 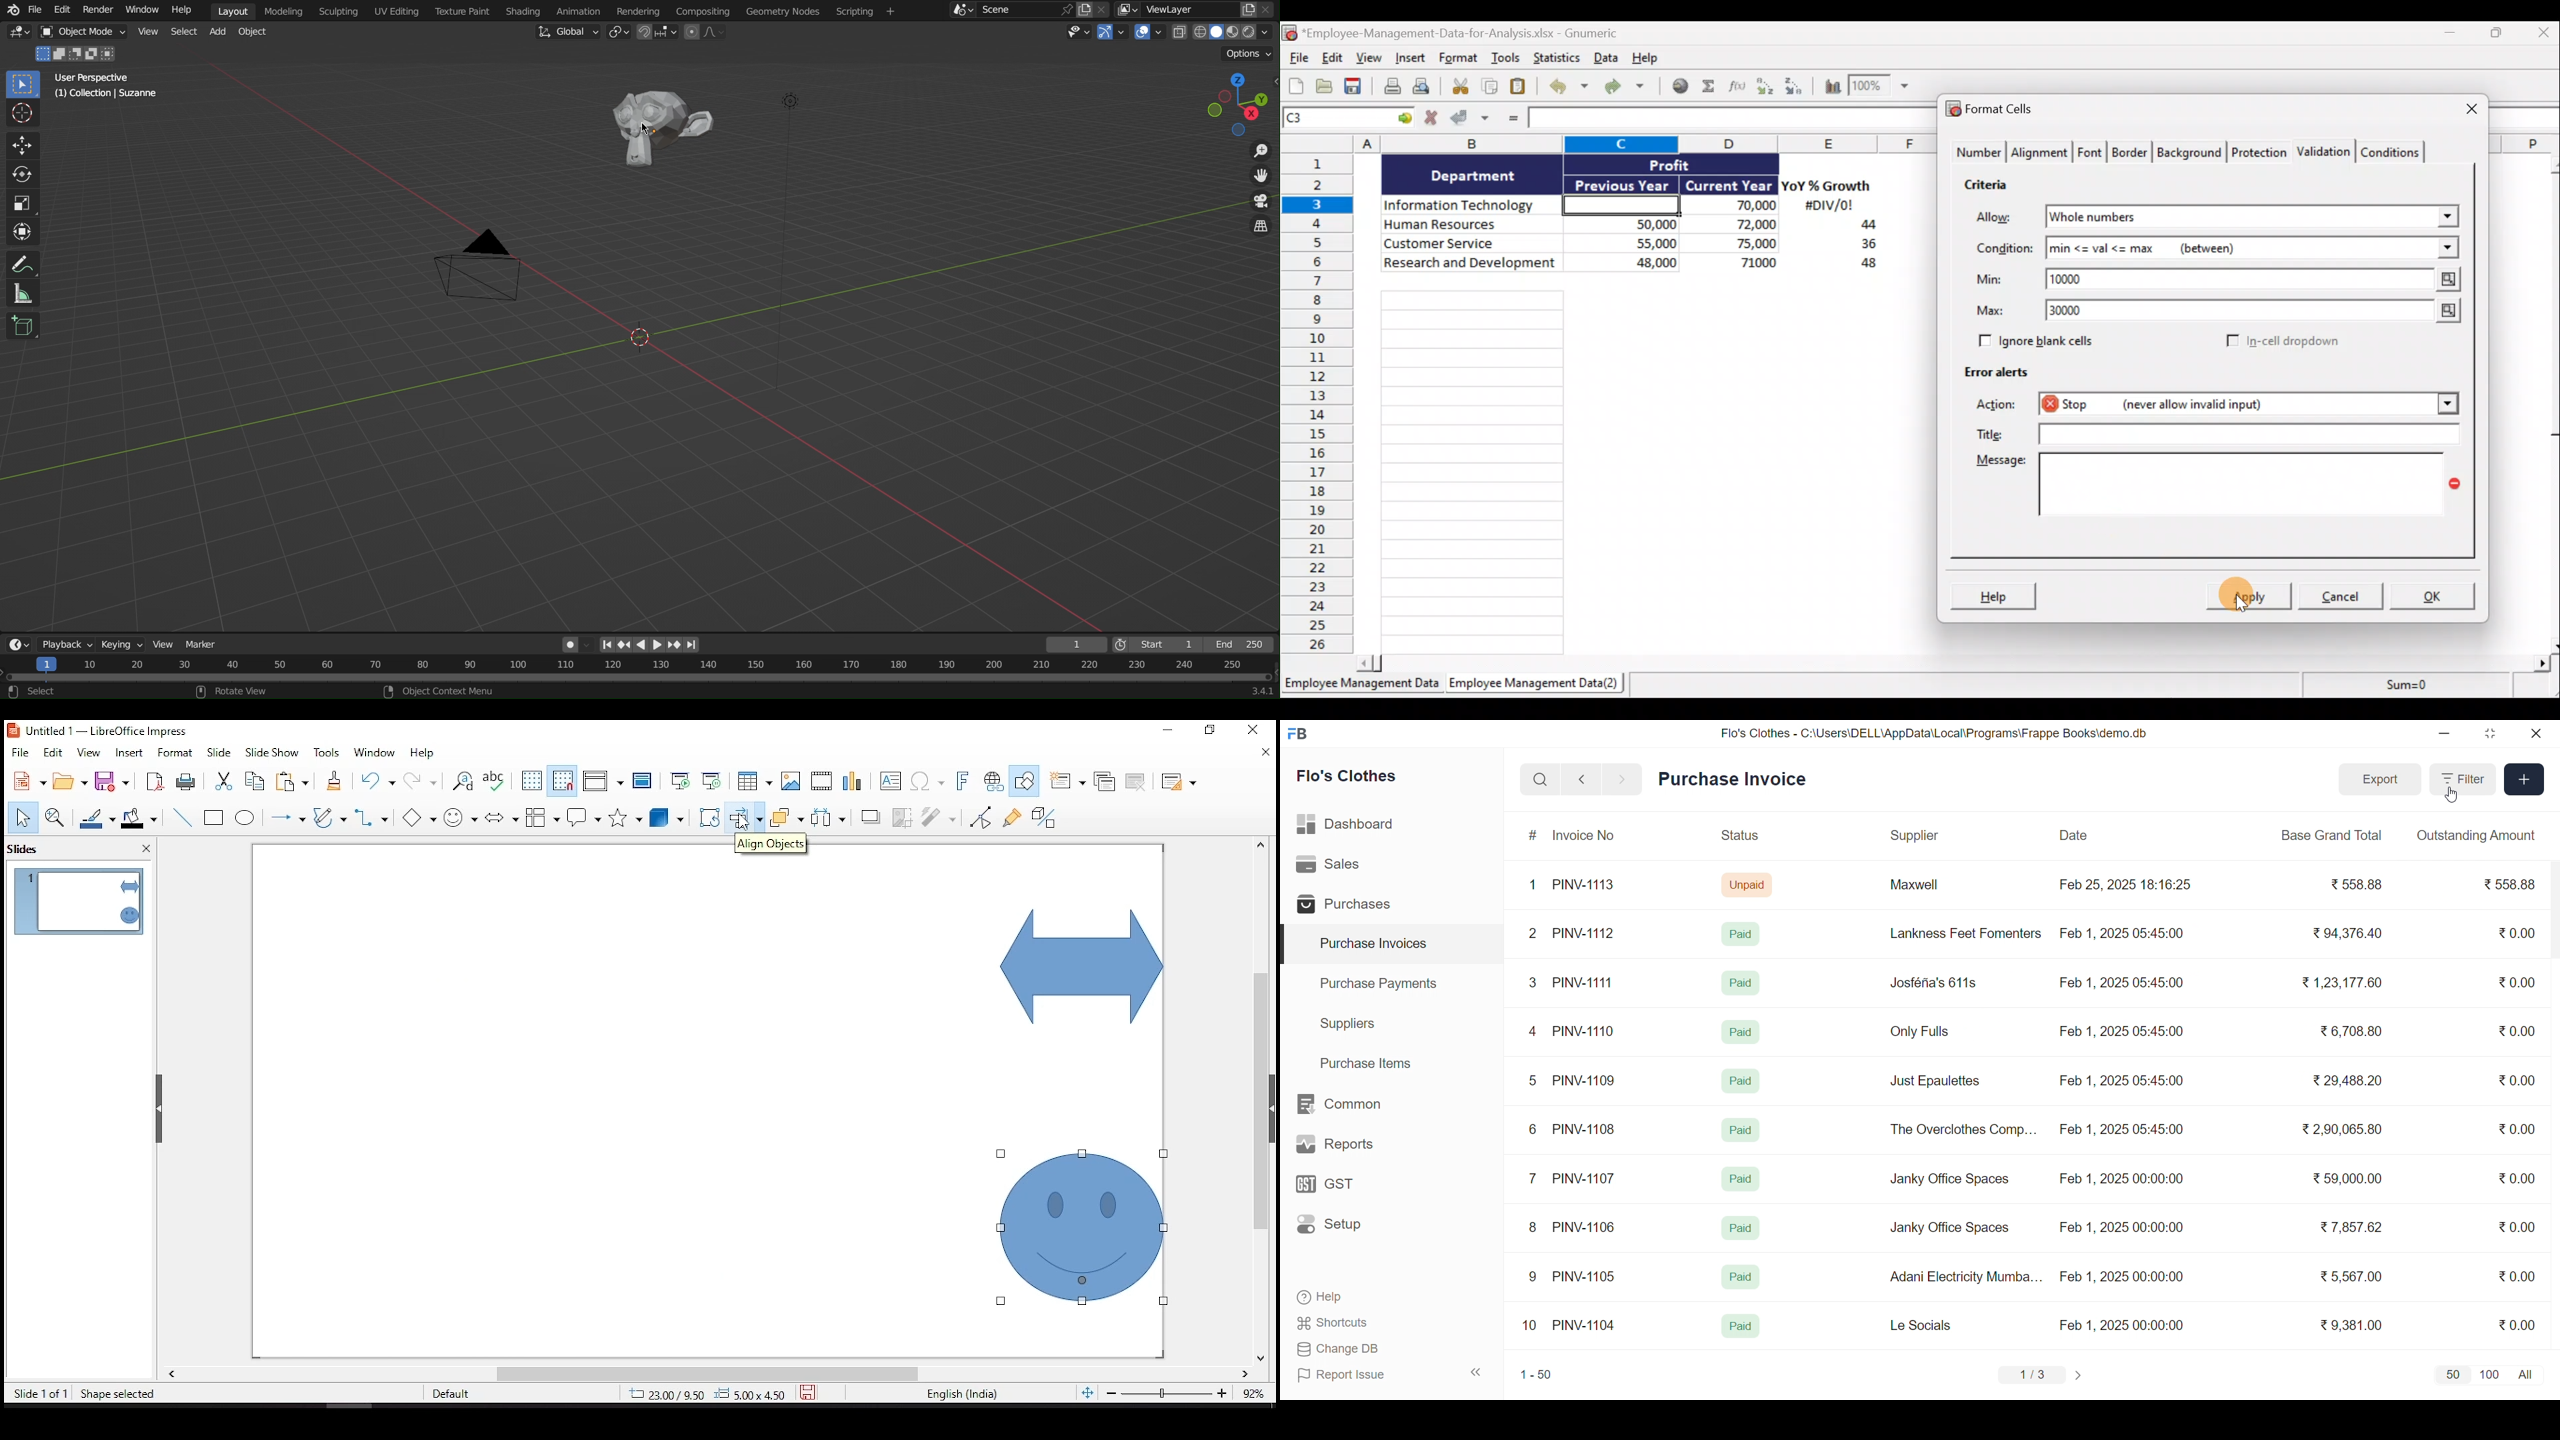 What do you see at coordinates (79, 901) in the screenshot?
I see `slide 1` at bounding box center [79, 901].